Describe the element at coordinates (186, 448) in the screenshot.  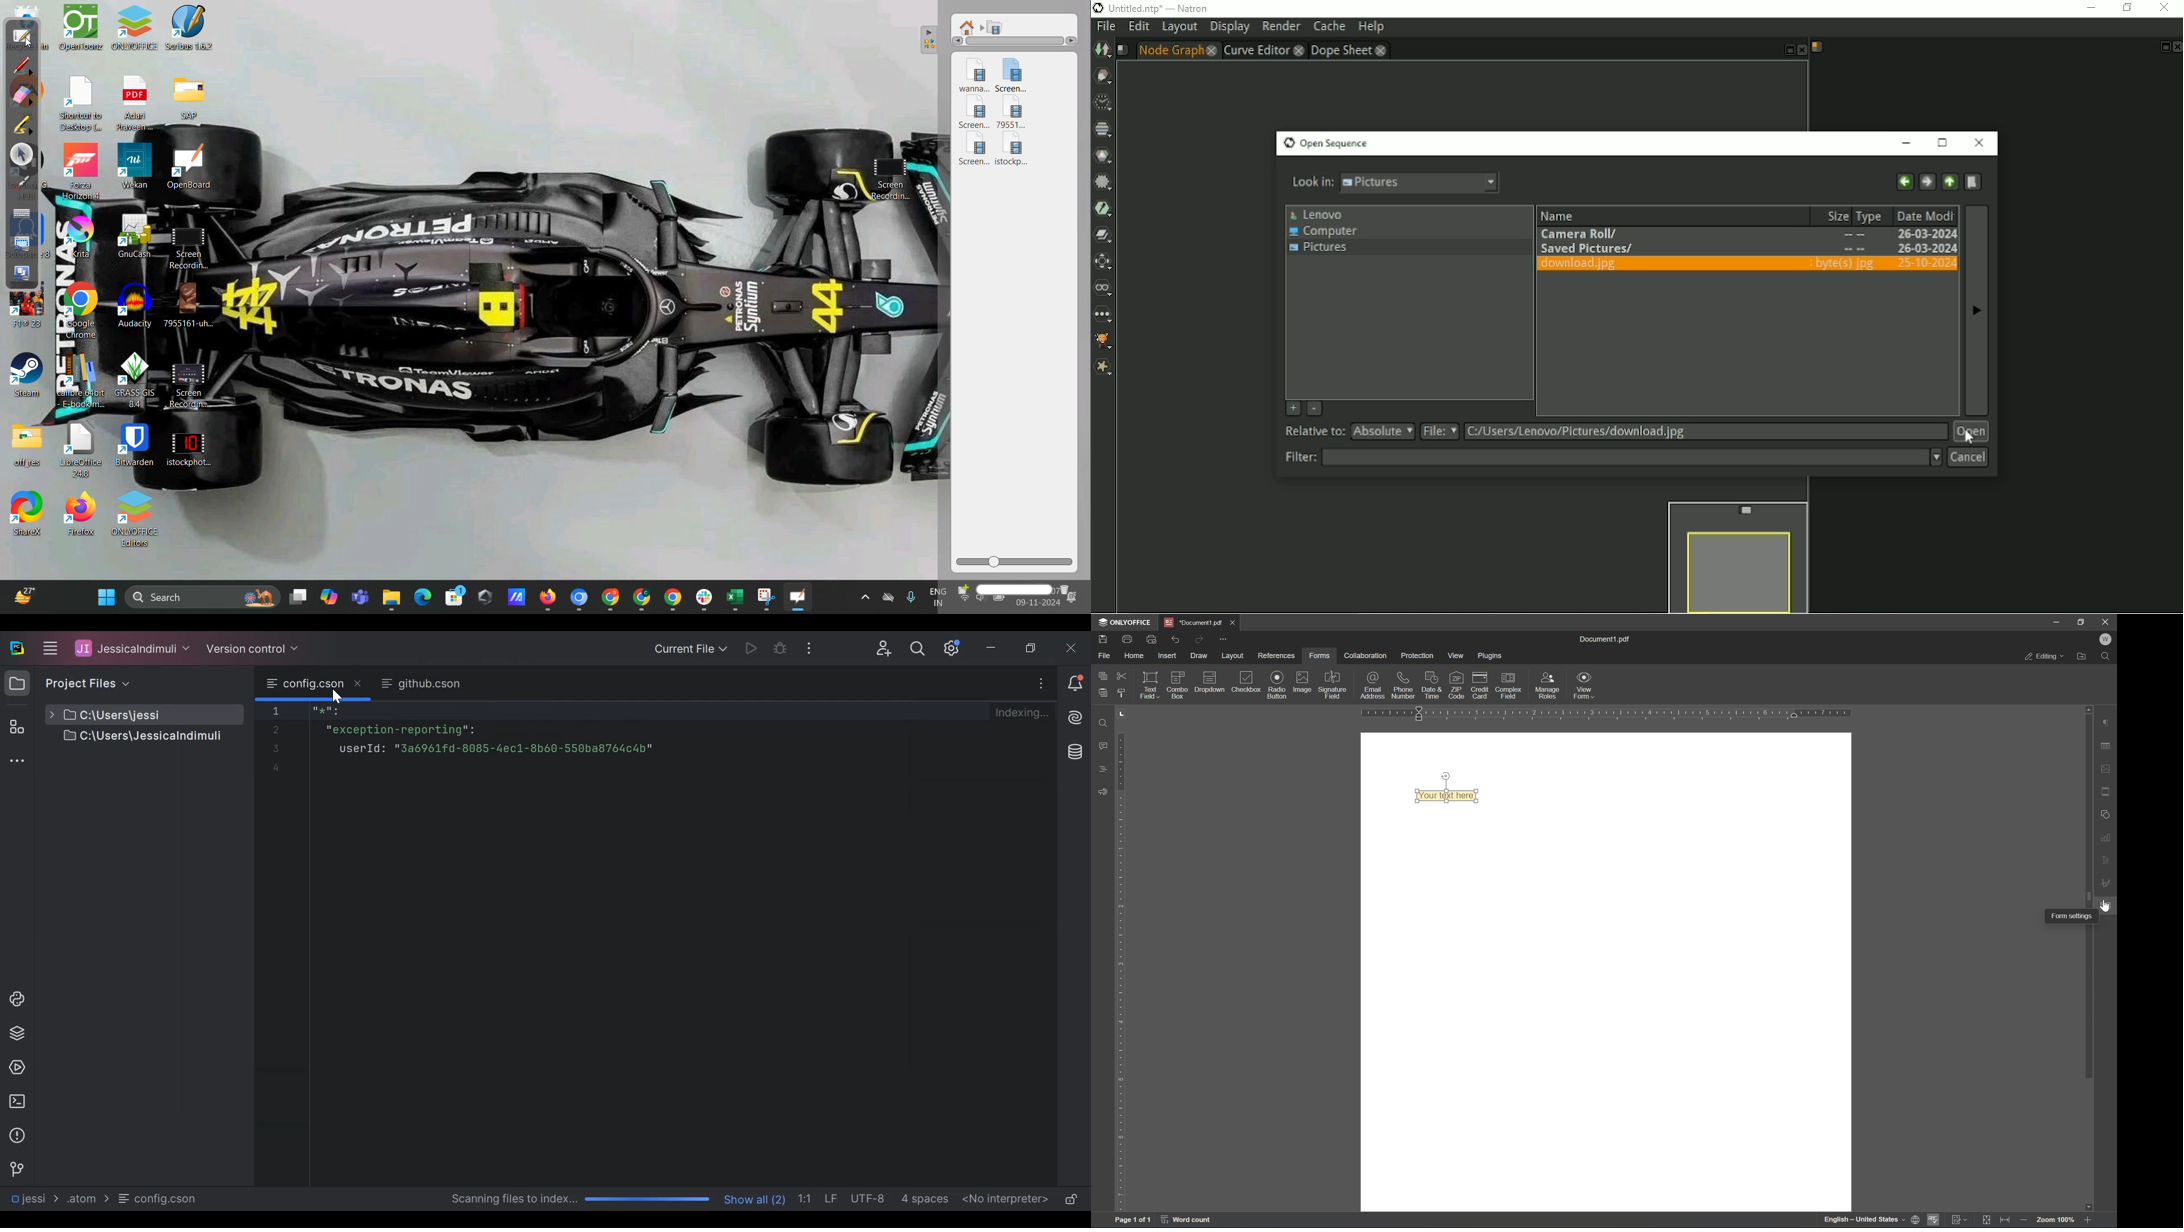
I see `istockphoto` at that location.